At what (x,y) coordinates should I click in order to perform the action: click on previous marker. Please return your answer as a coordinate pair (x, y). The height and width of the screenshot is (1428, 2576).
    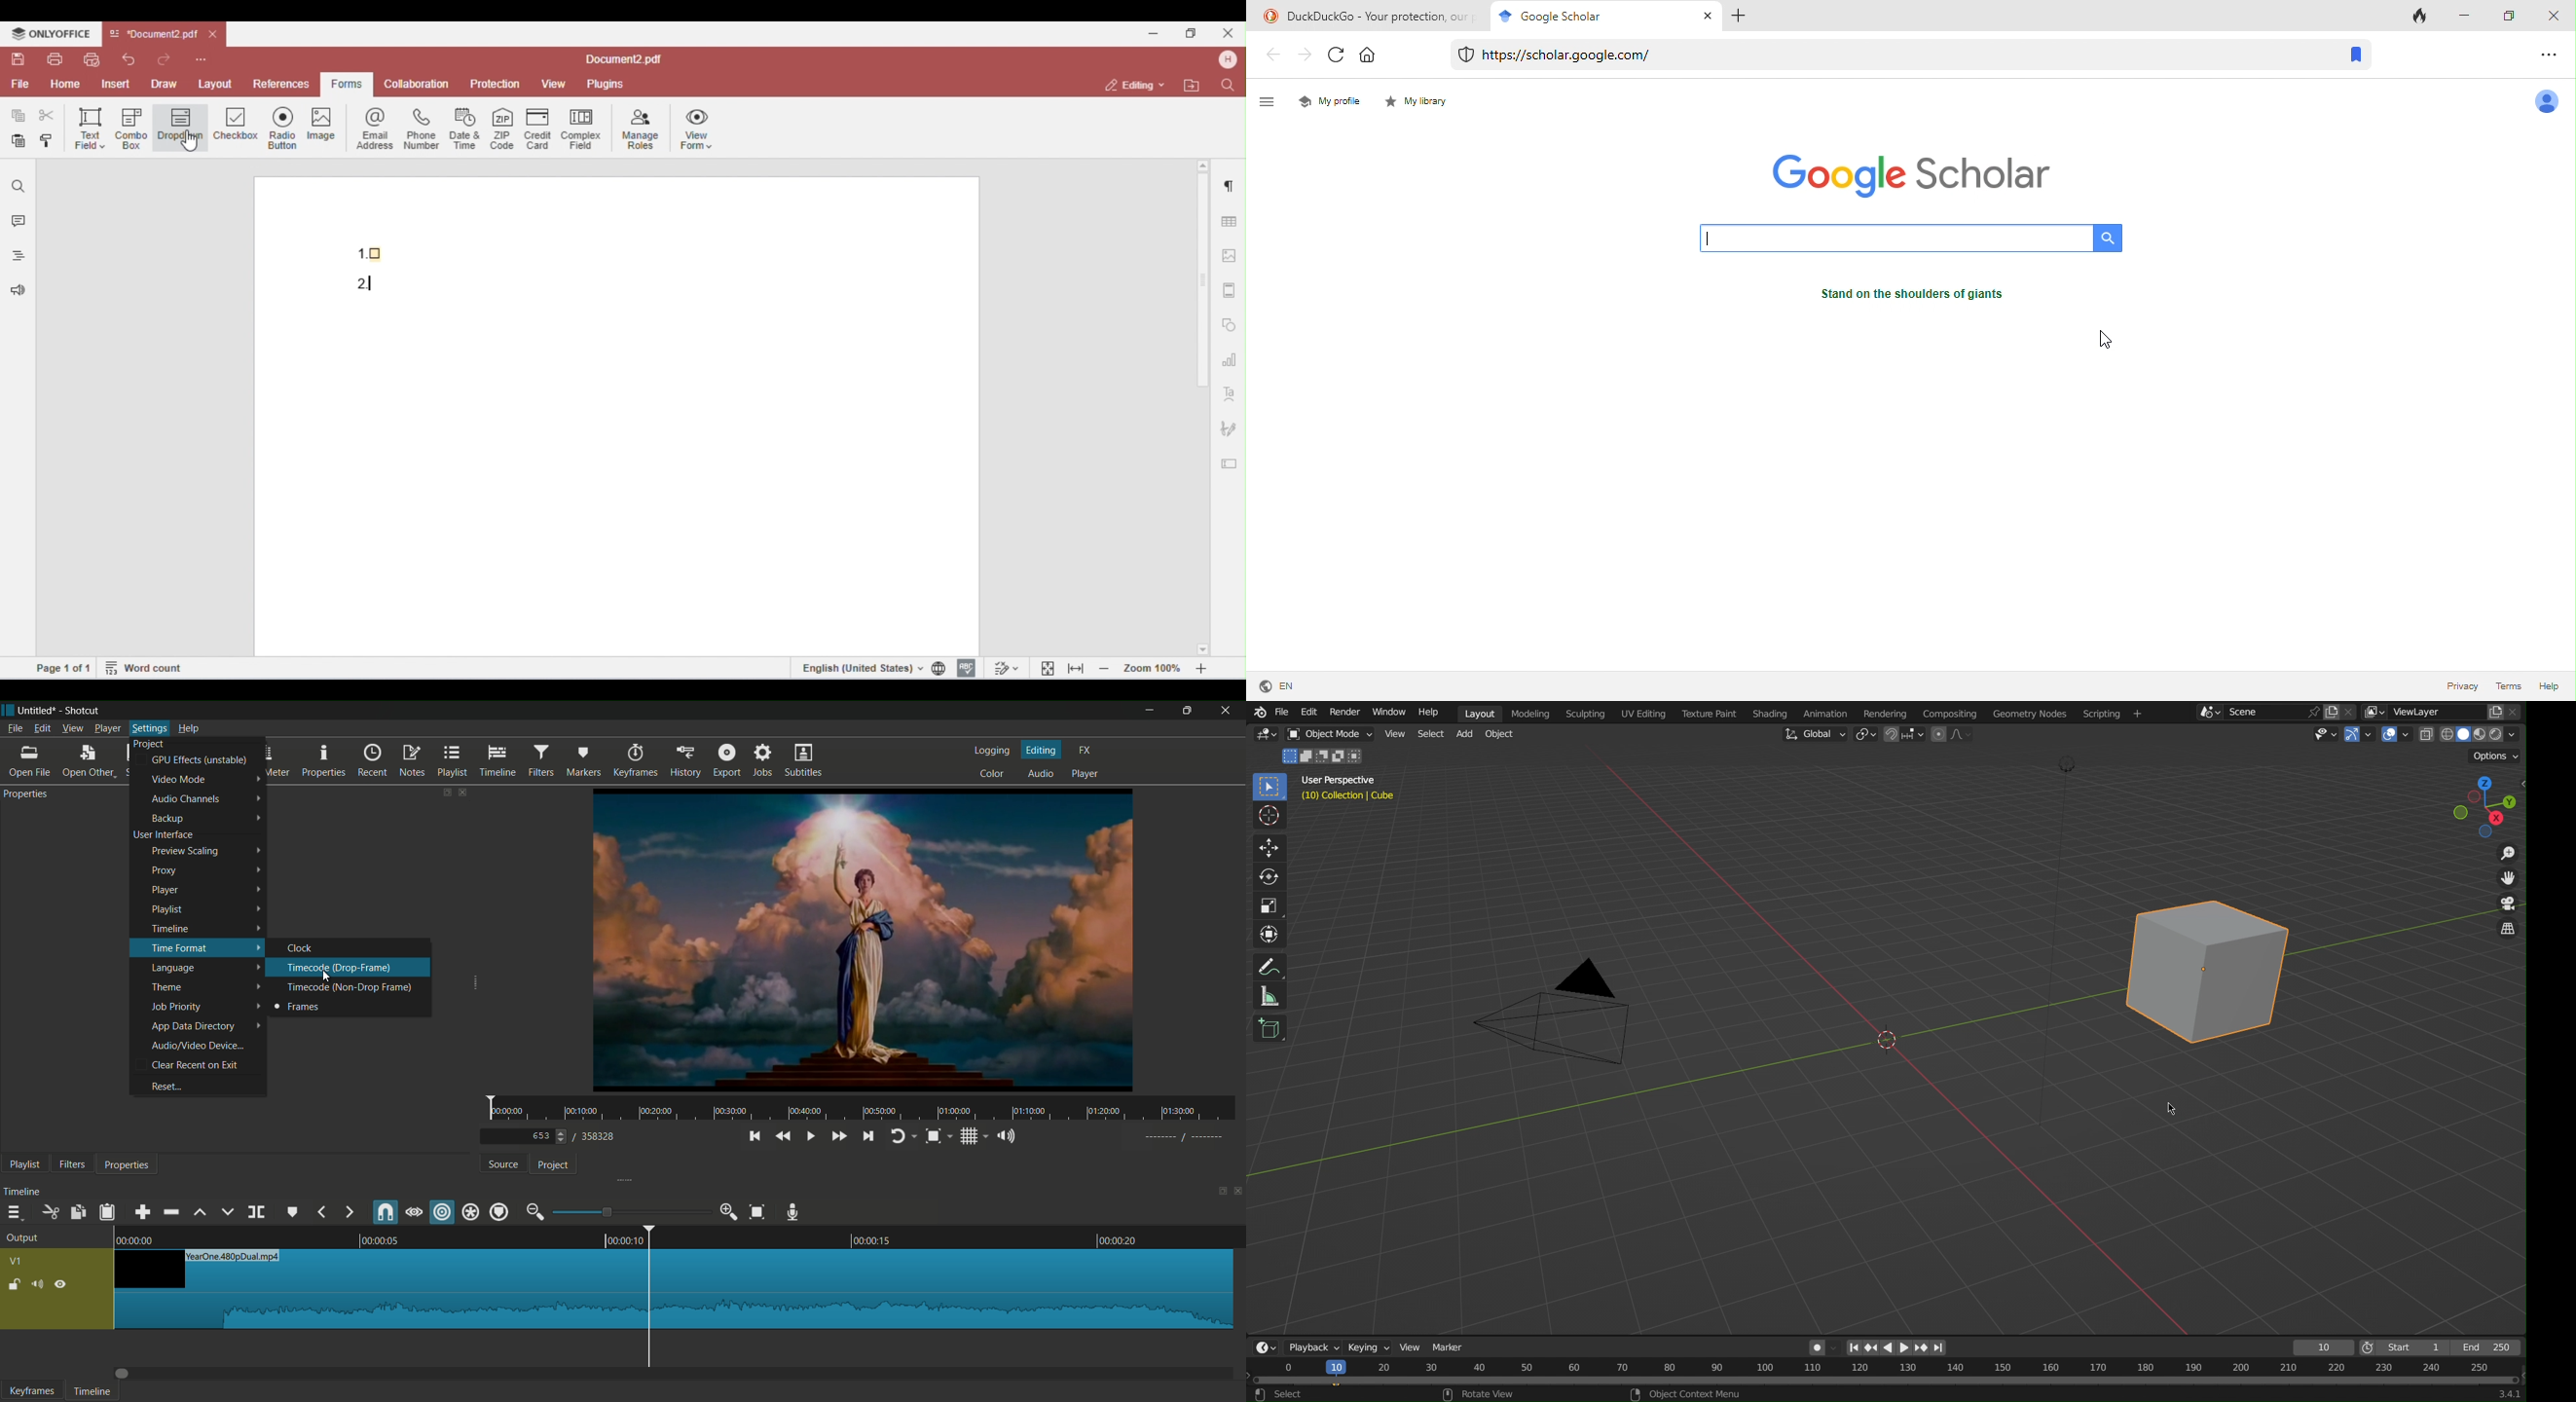
    Looking at the image, I should click on (322, 1212).